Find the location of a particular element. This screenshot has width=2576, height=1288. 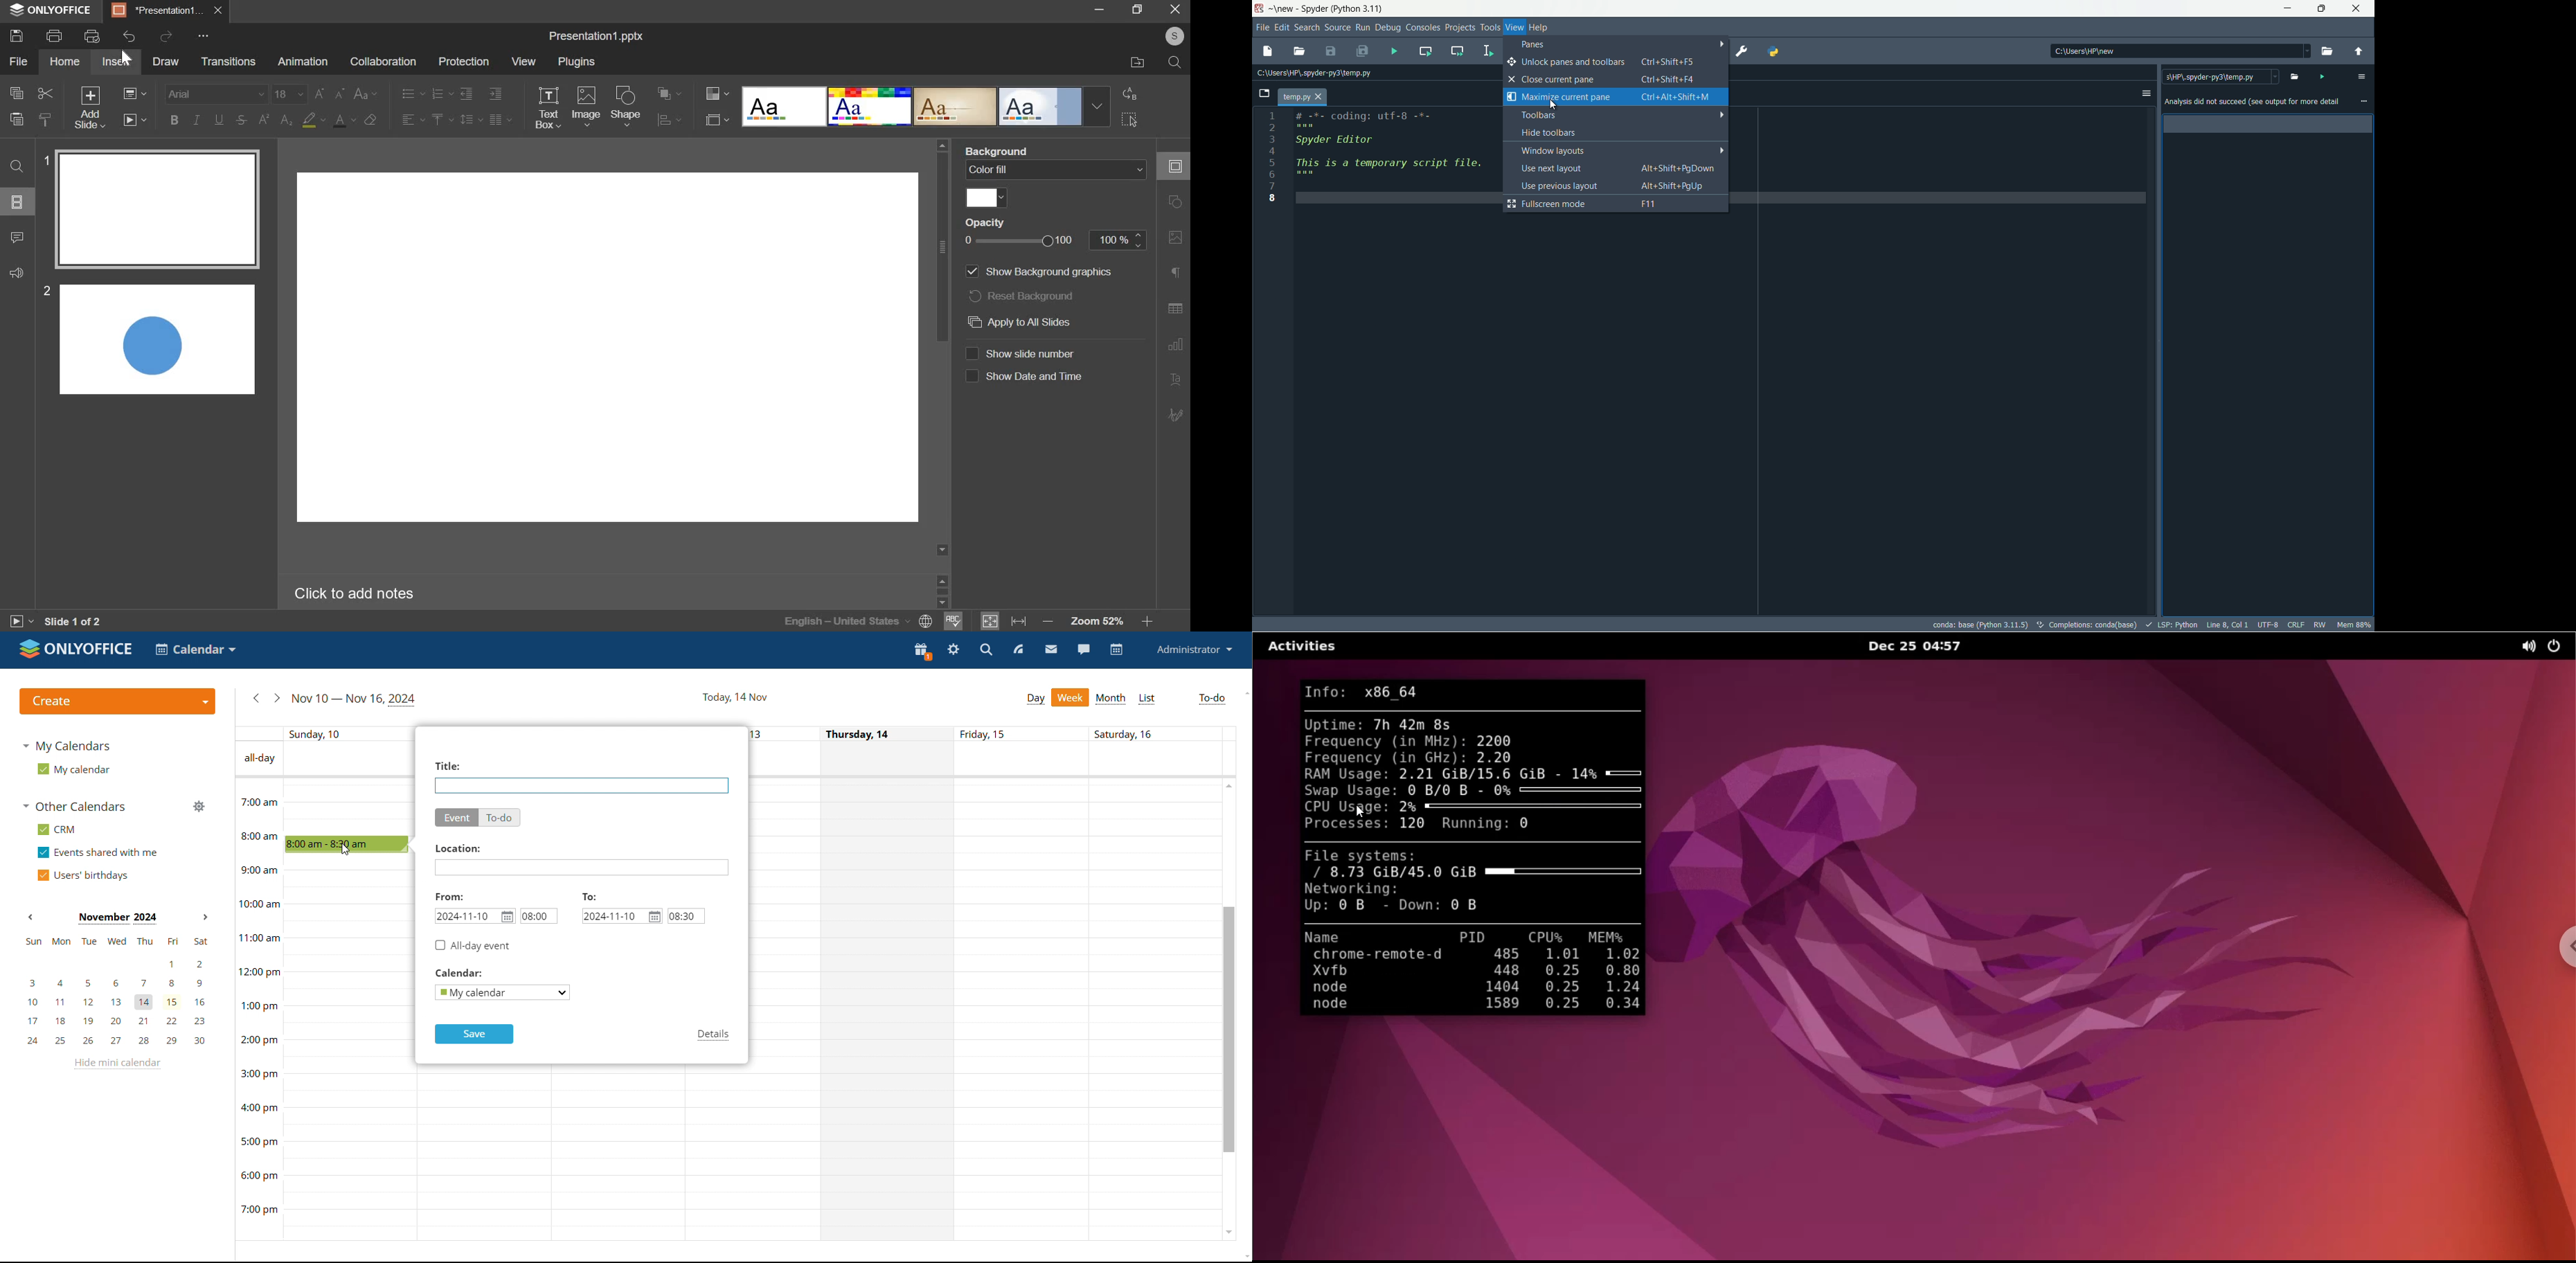

Slide settings is located at coordinates (1173, 166).